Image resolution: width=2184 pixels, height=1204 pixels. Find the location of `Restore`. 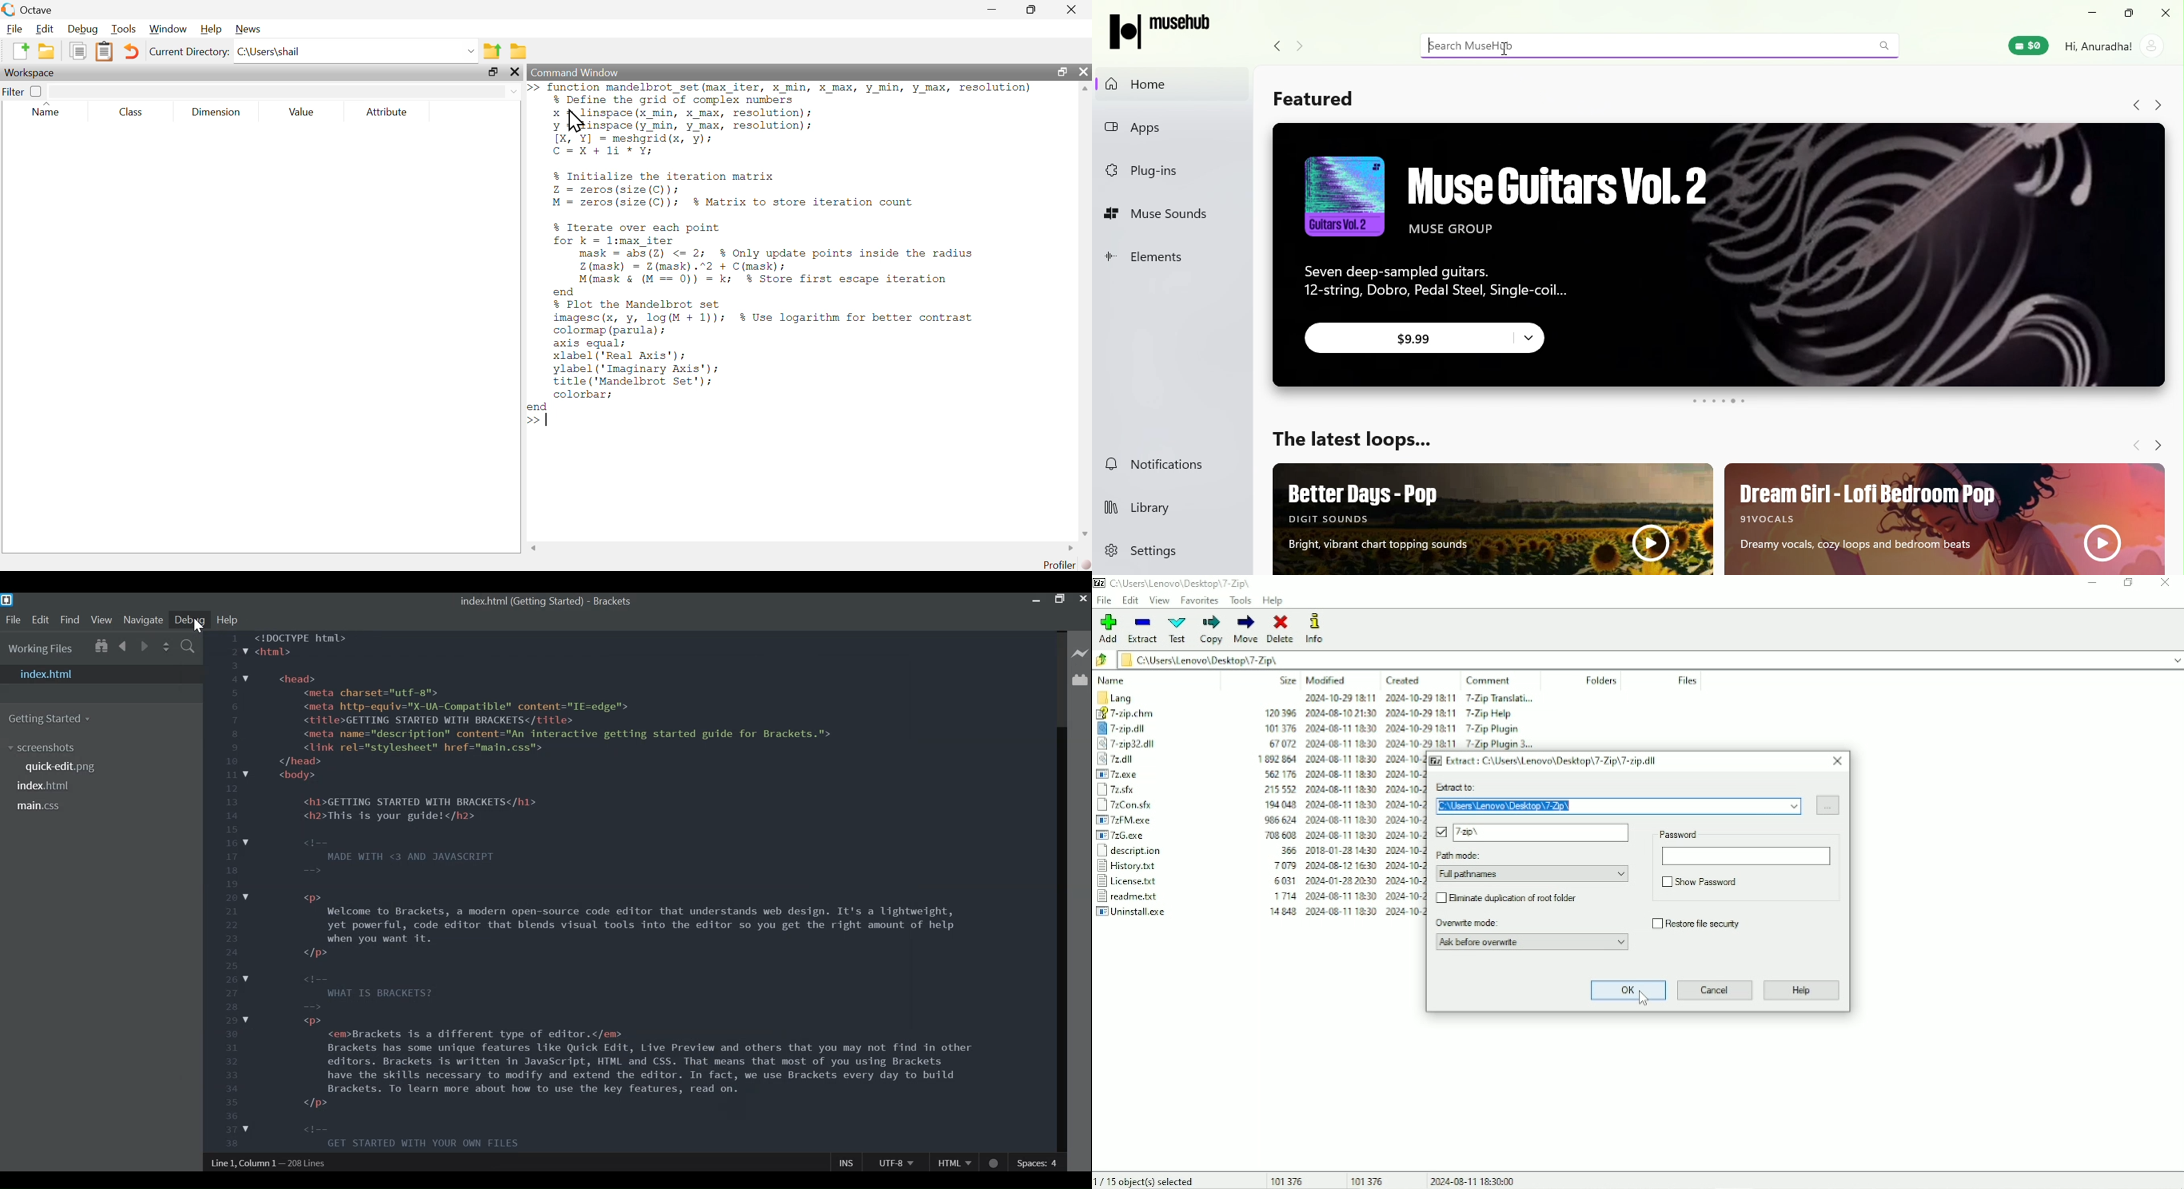

Restore is located at coordinates (1061, 601).